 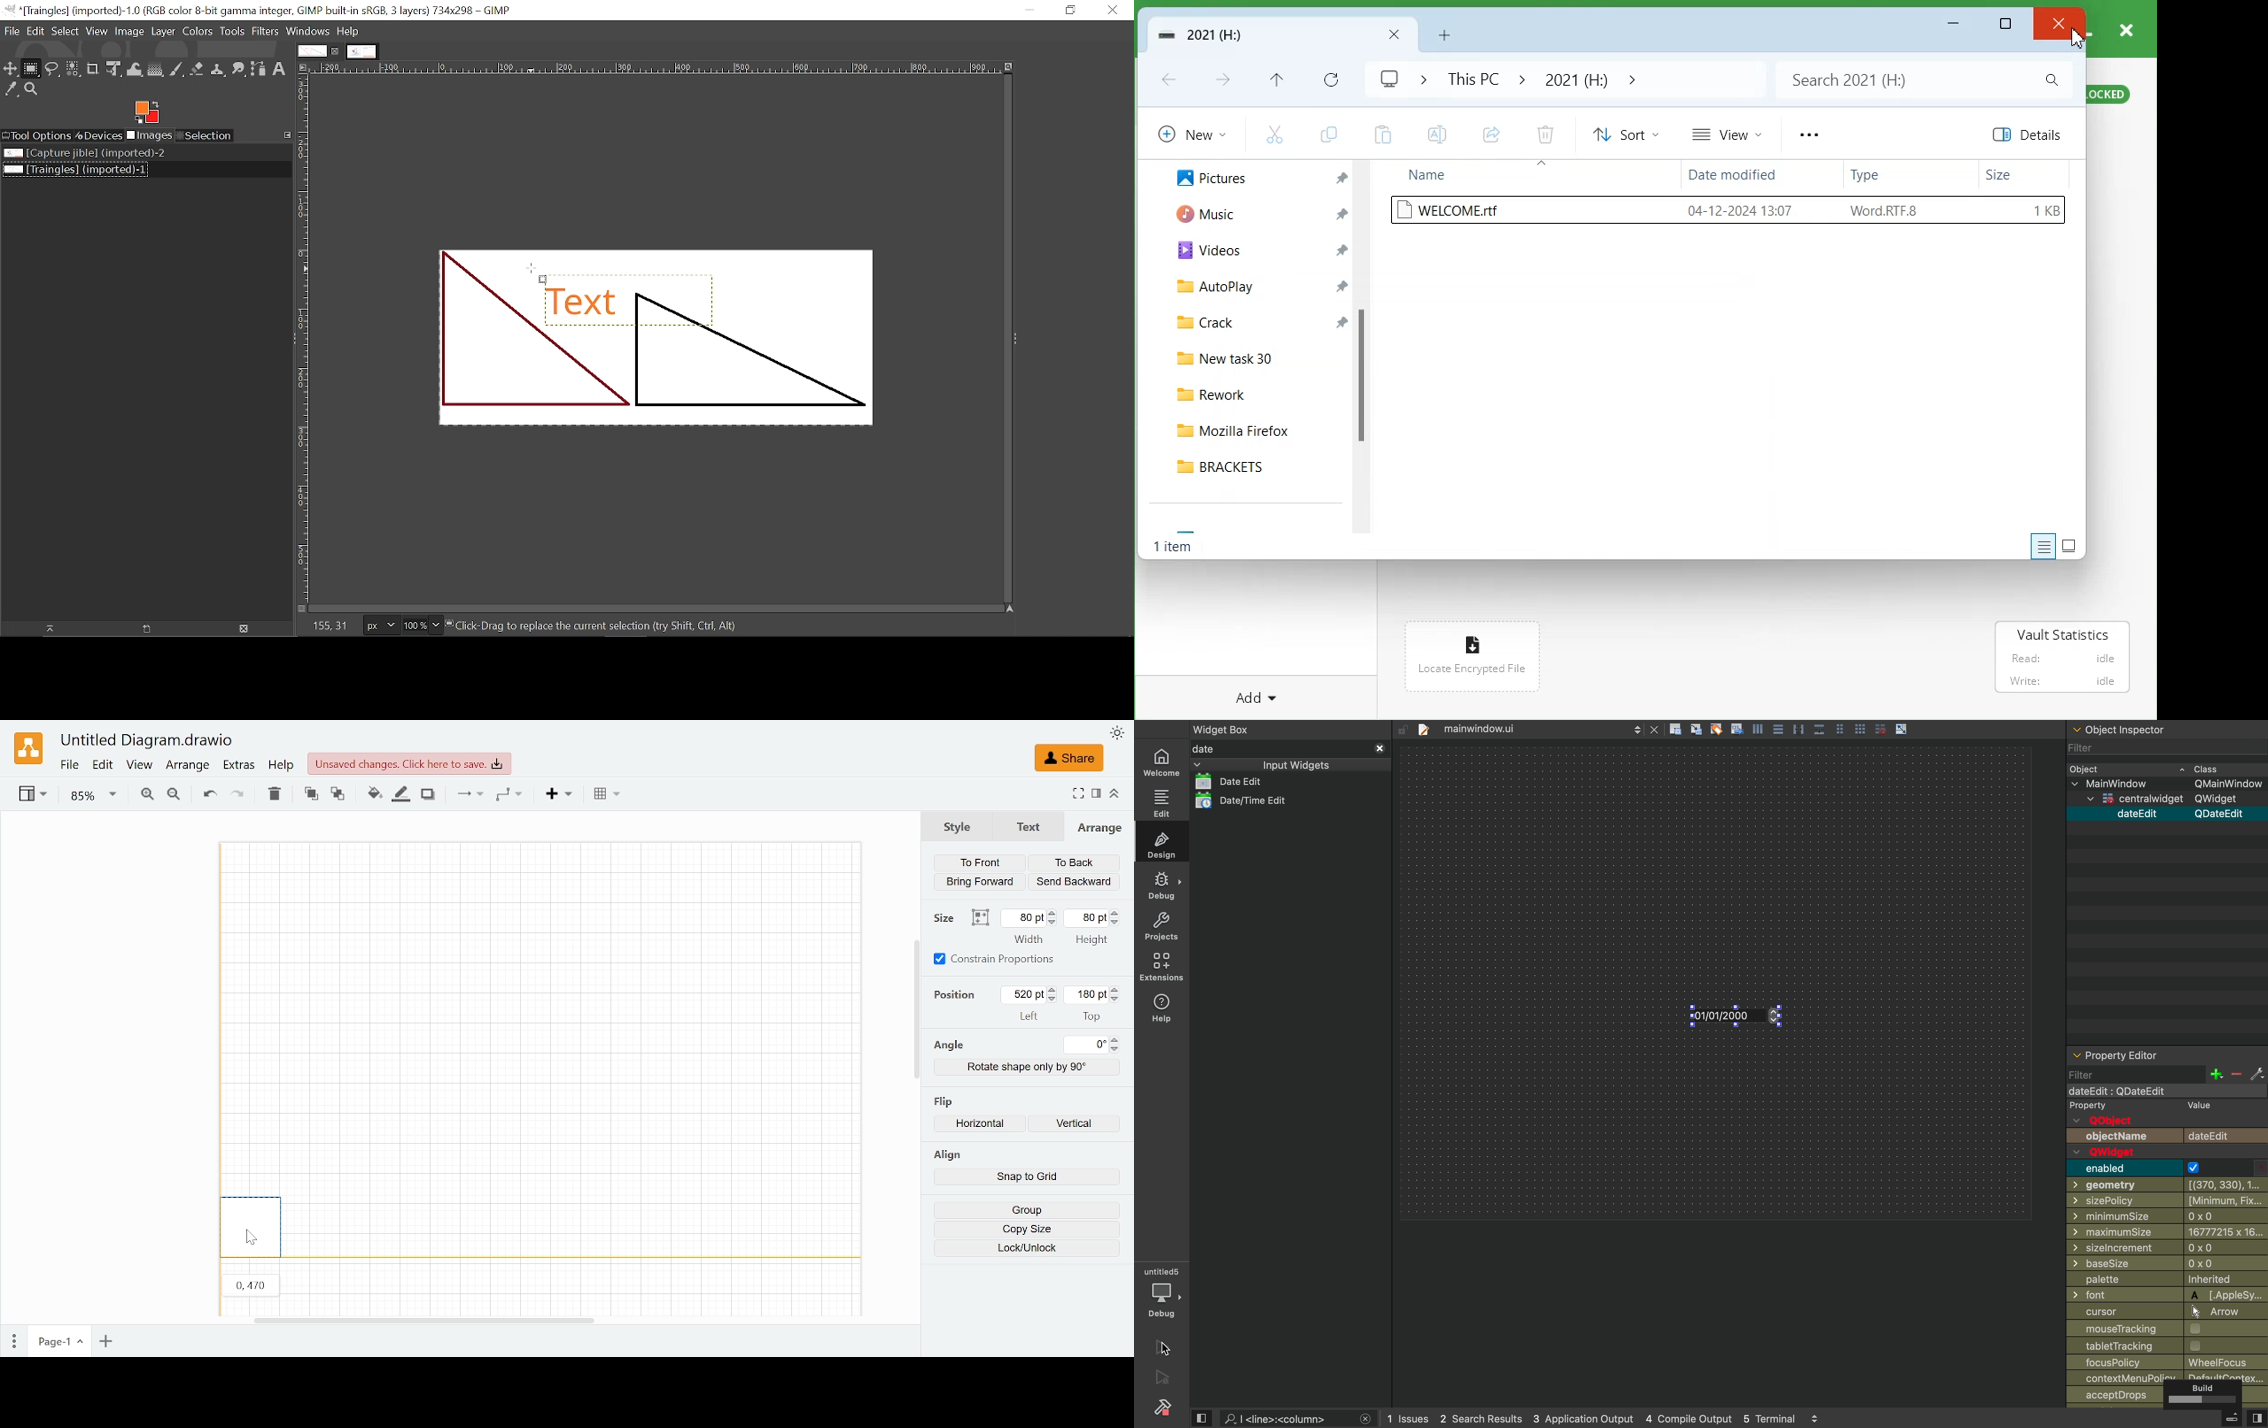 I want to click on Increase width, so click(x=1053, y=913).